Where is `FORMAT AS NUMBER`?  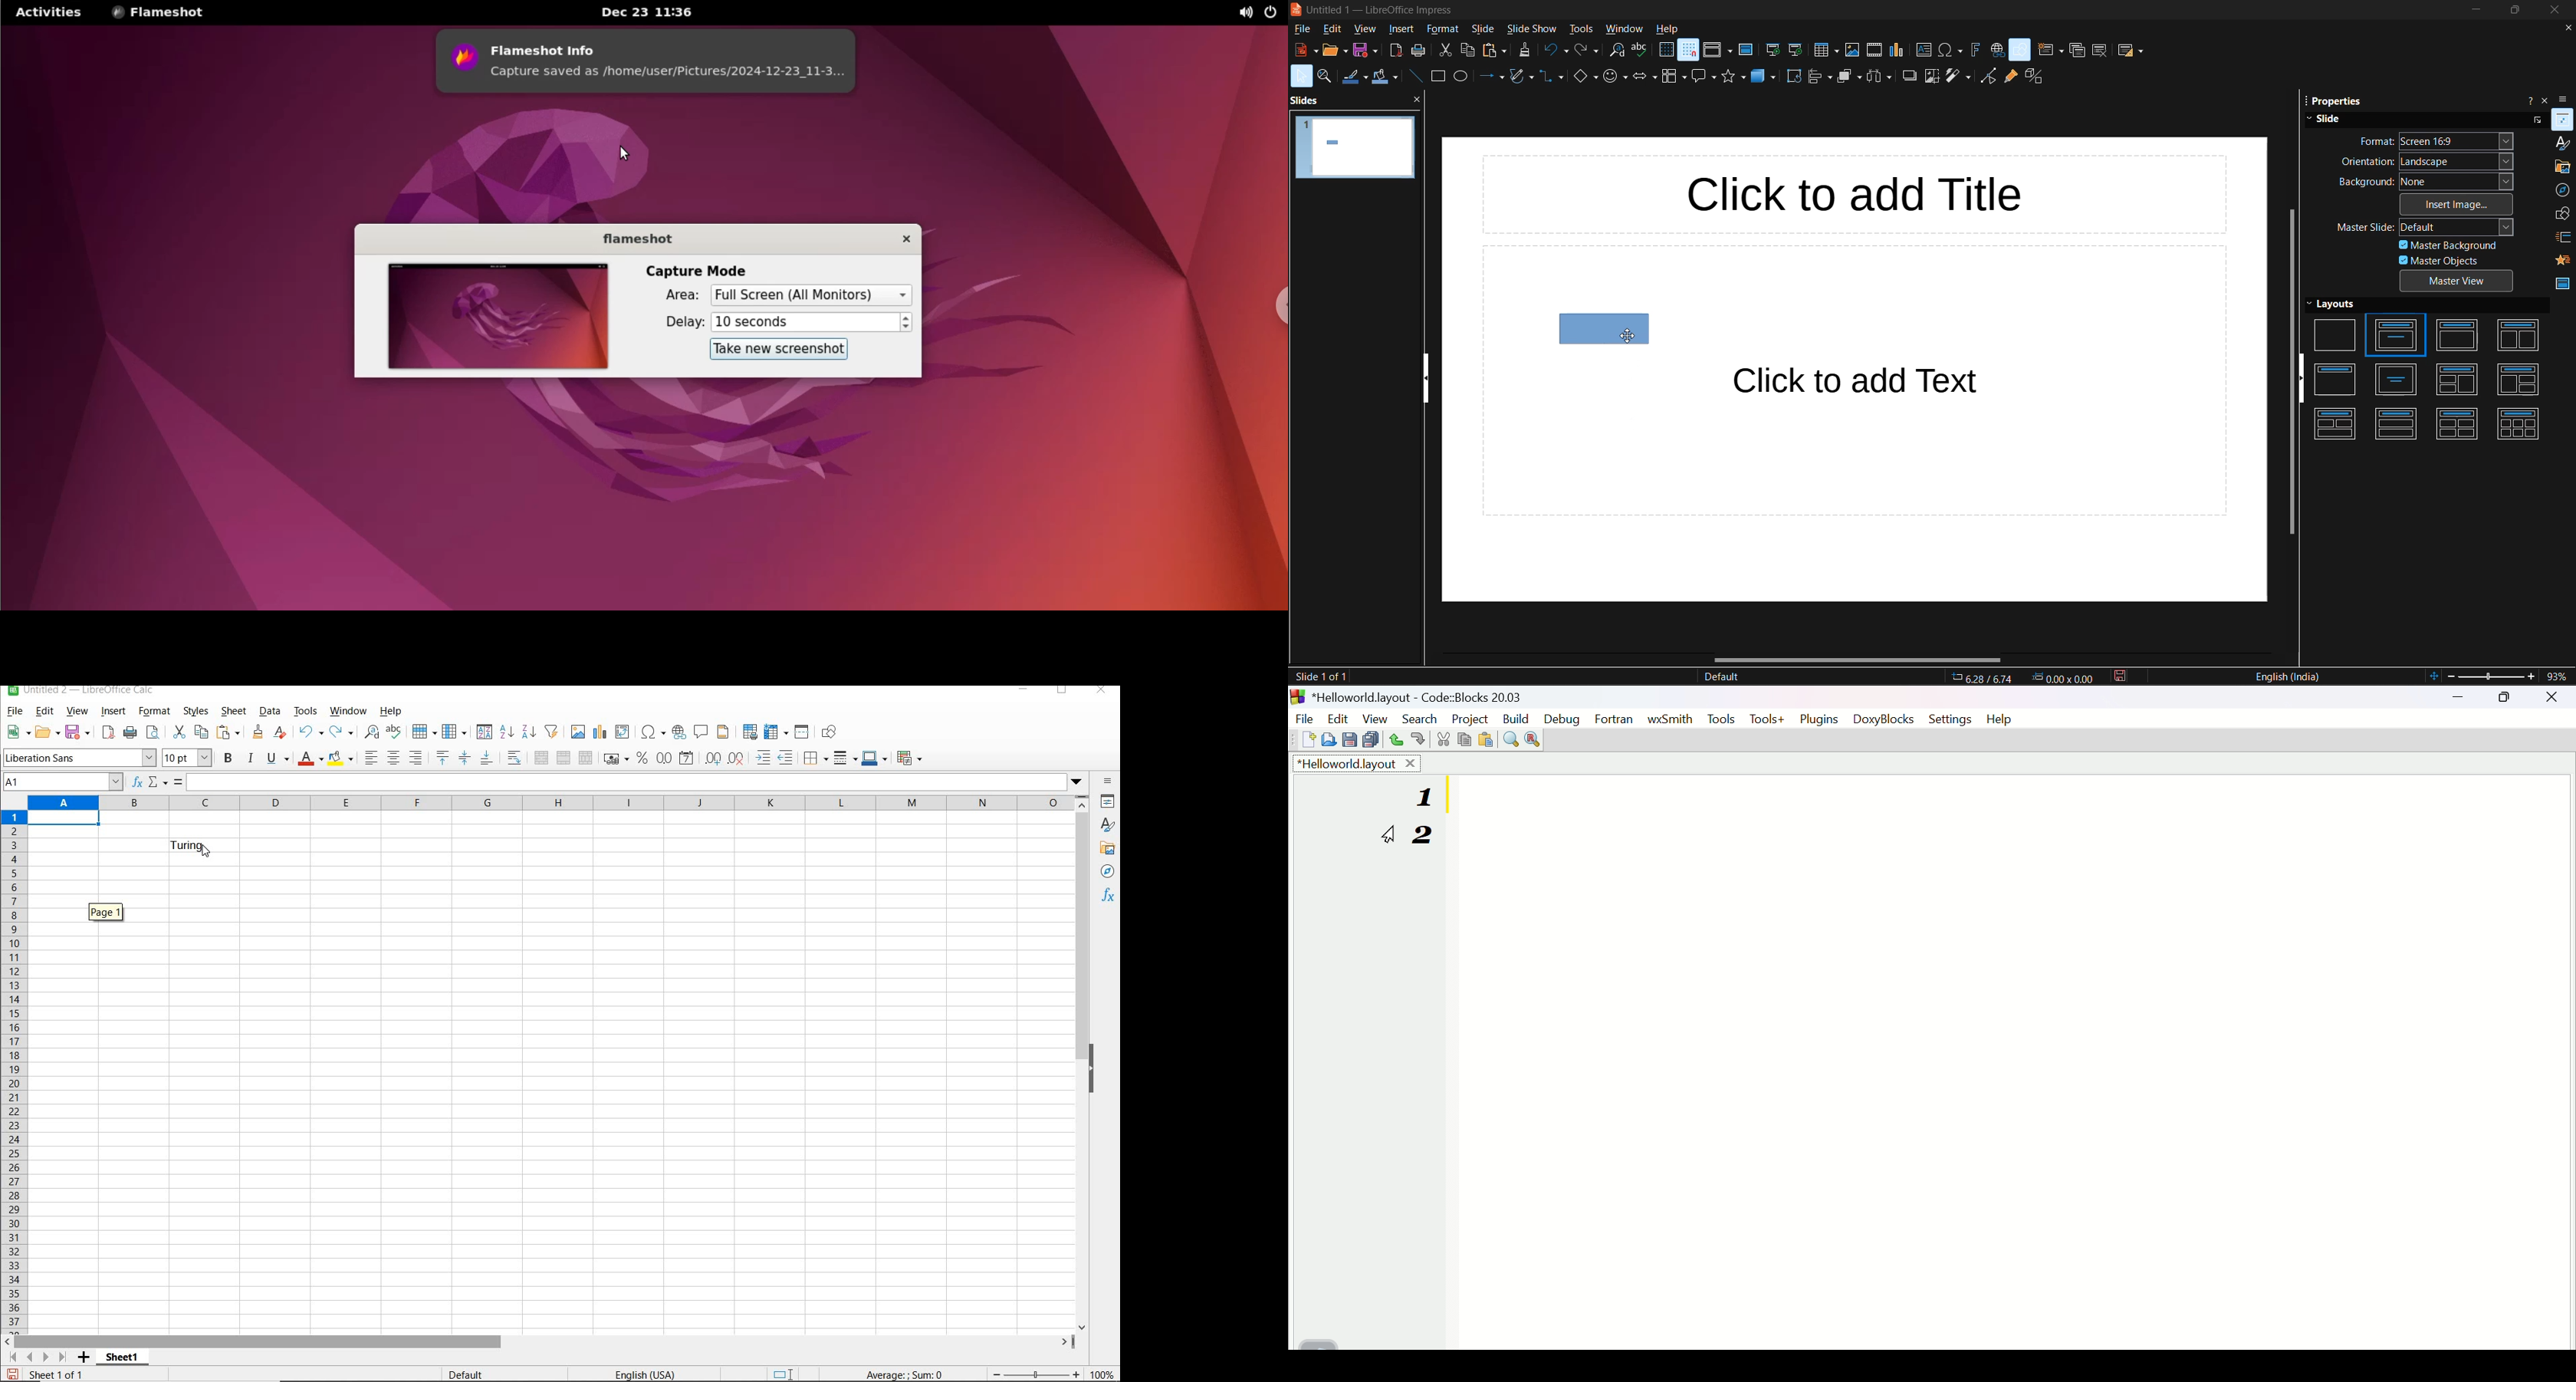 FORMAT AS NUMBER is located at coordinates (665, 758).